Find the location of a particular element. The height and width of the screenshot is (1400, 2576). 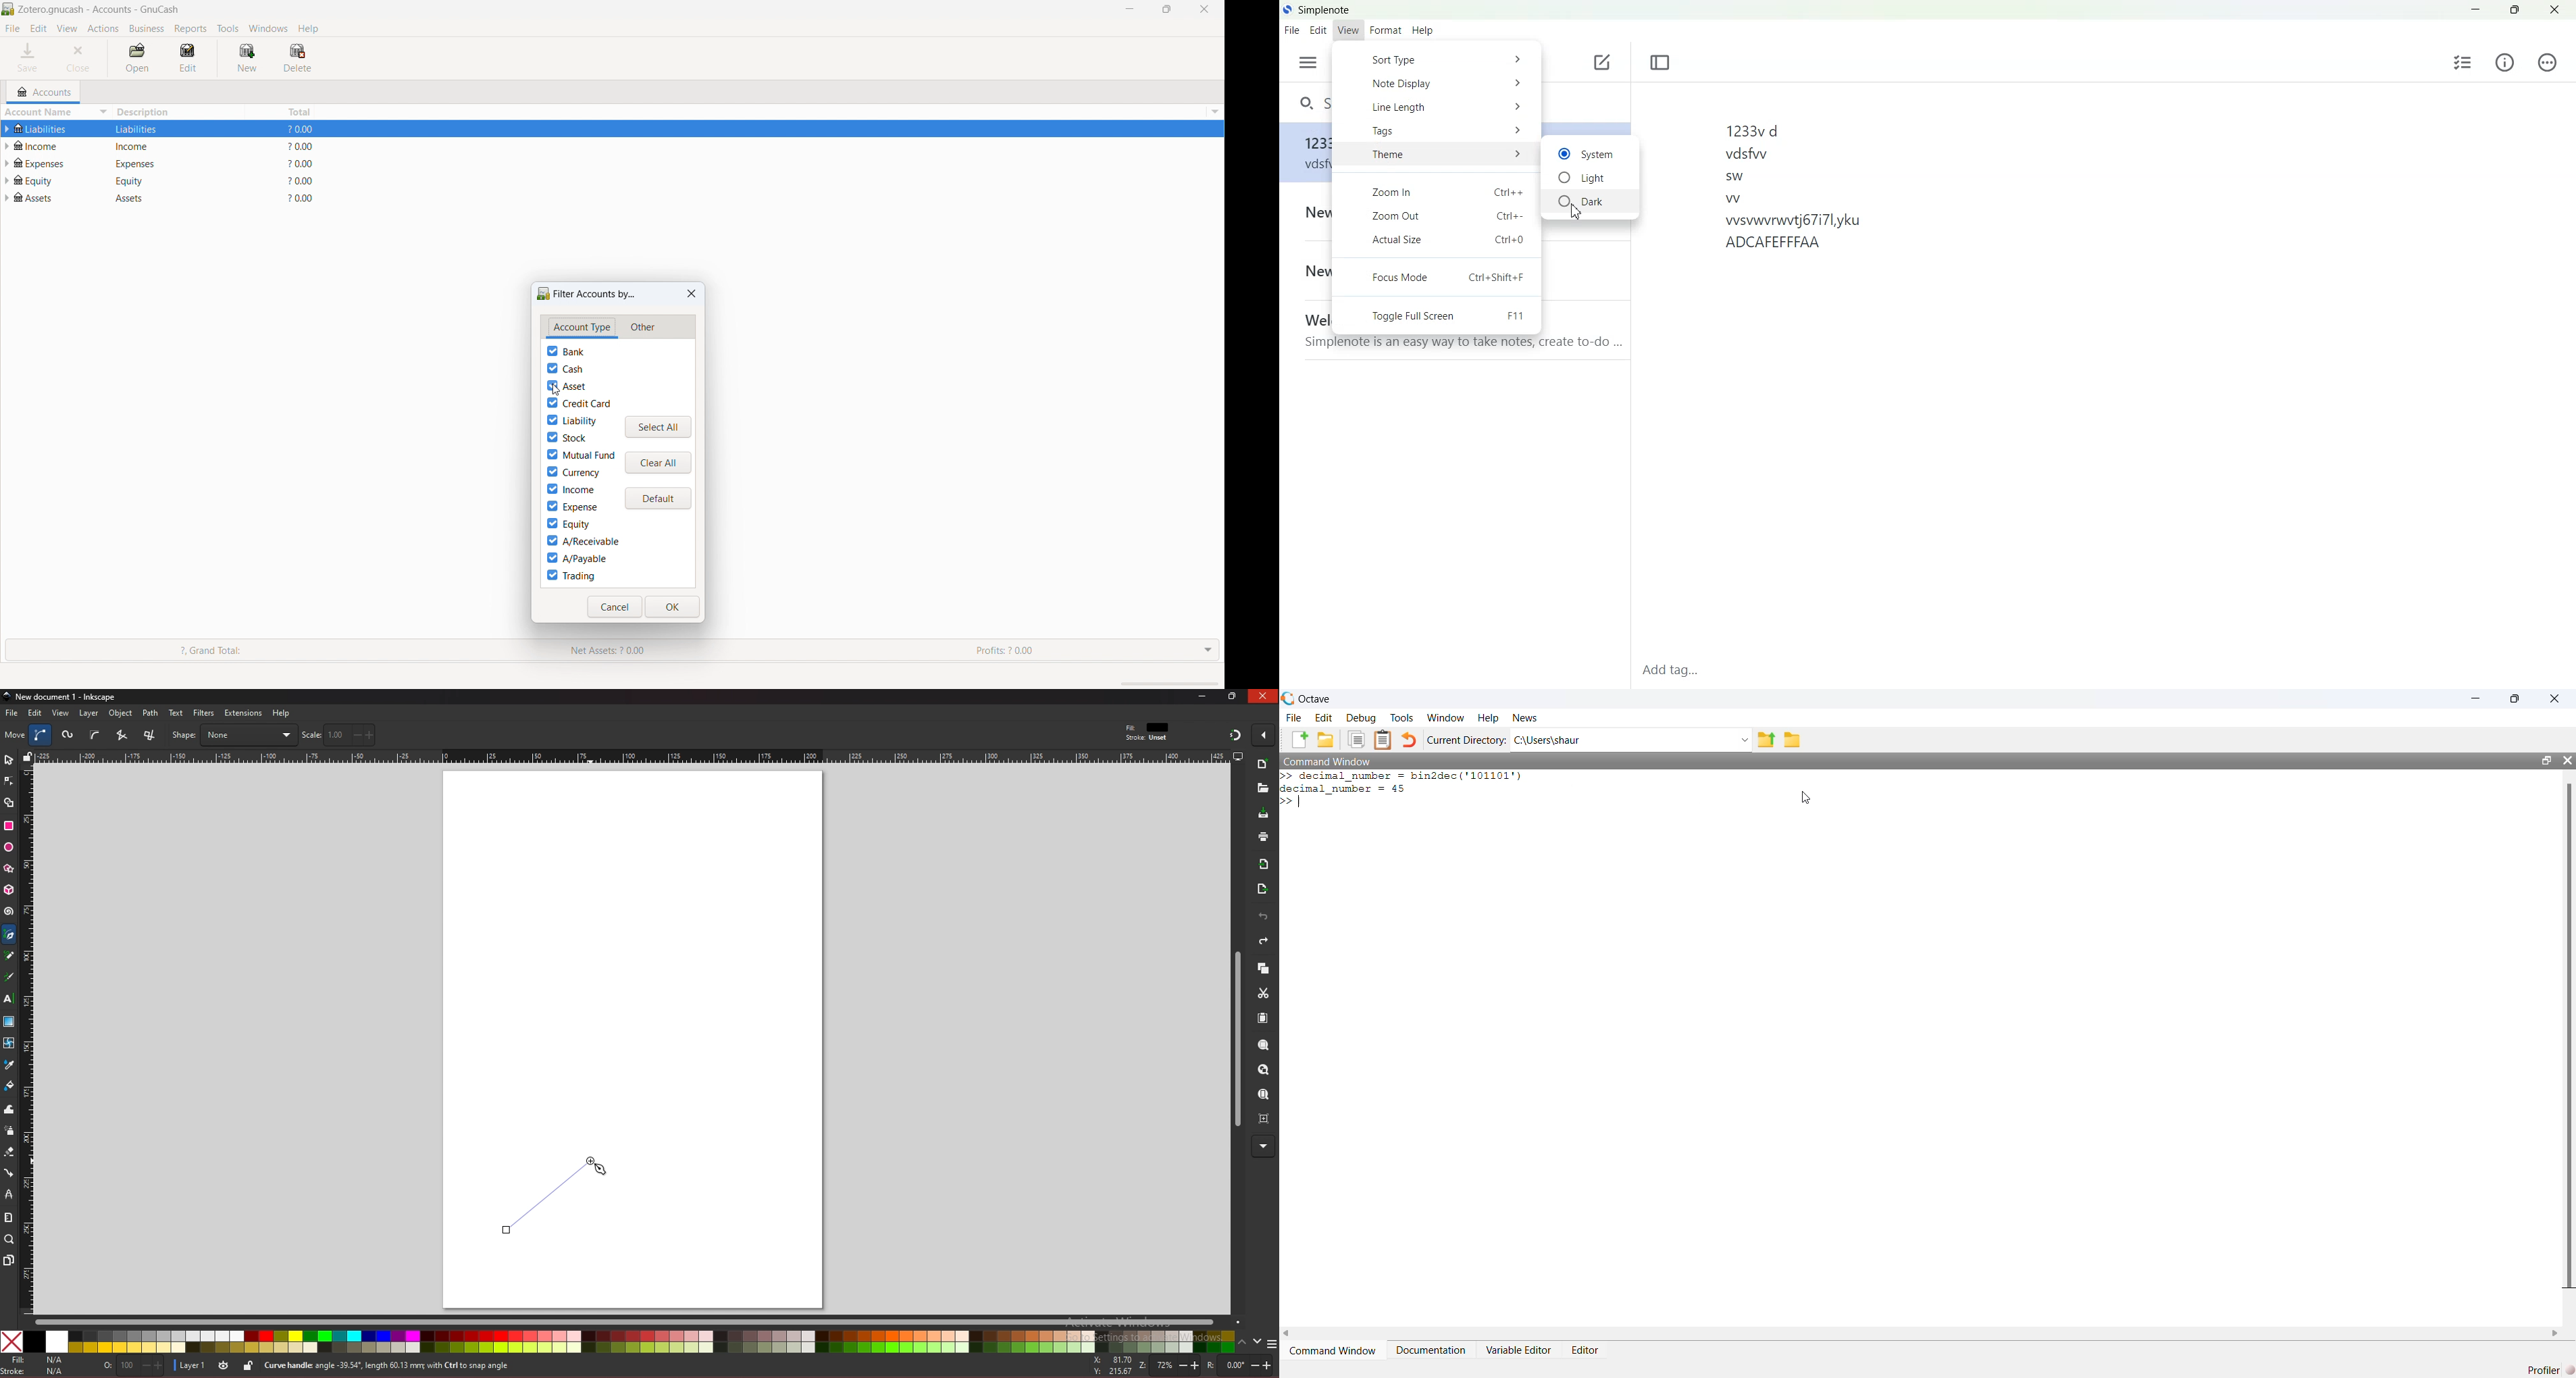

bezier curve is located at coordinates (42, 735).